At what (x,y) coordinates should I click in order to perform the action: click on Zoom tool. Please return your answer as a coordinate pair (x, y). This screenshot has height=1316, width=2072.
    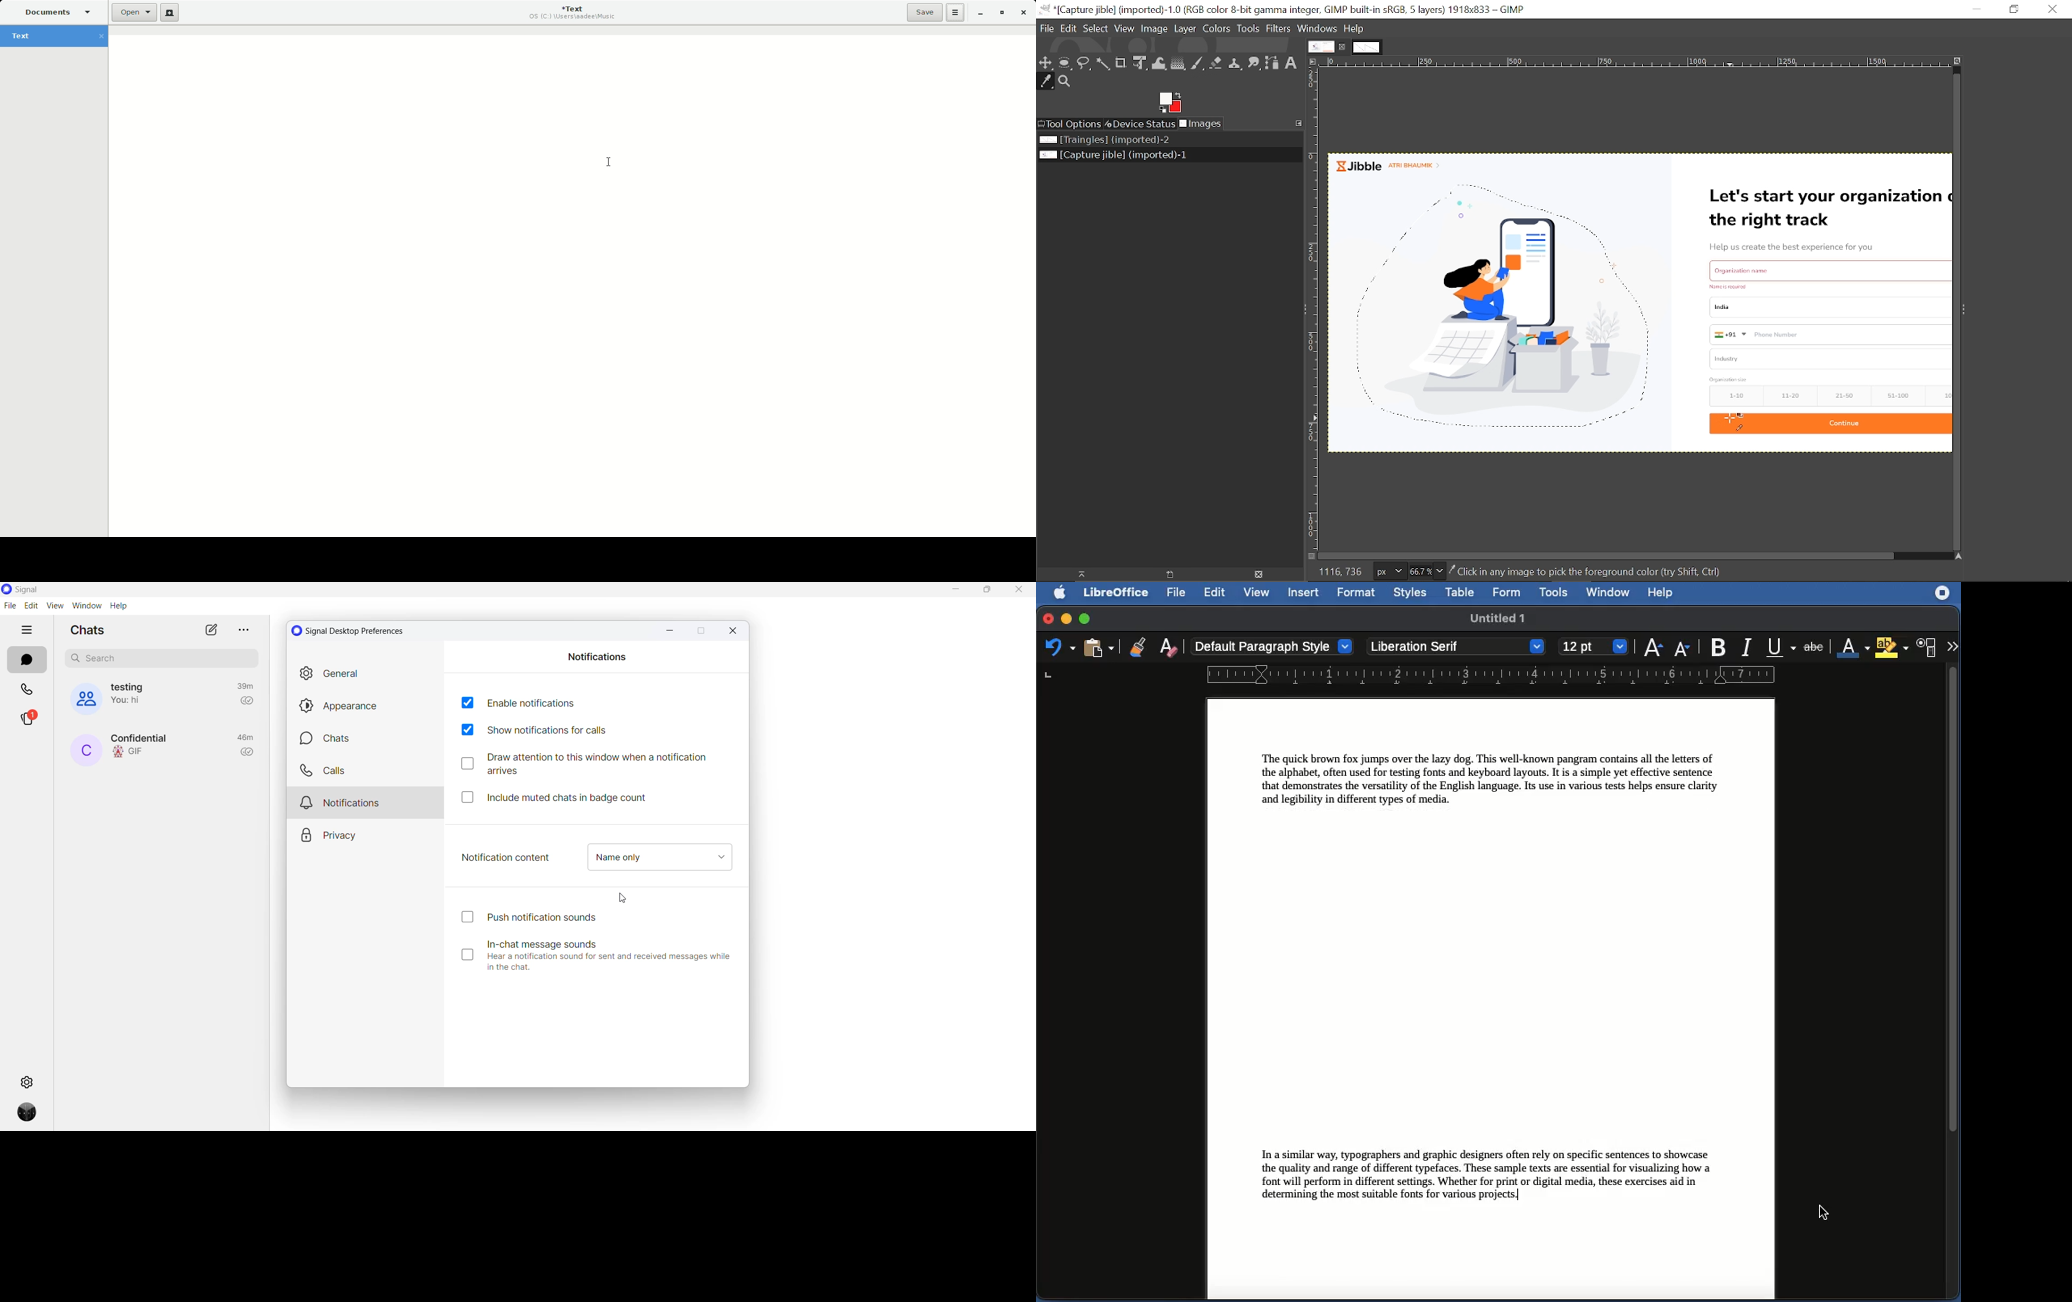
    Looking at the image, I should click on (1064, 82).